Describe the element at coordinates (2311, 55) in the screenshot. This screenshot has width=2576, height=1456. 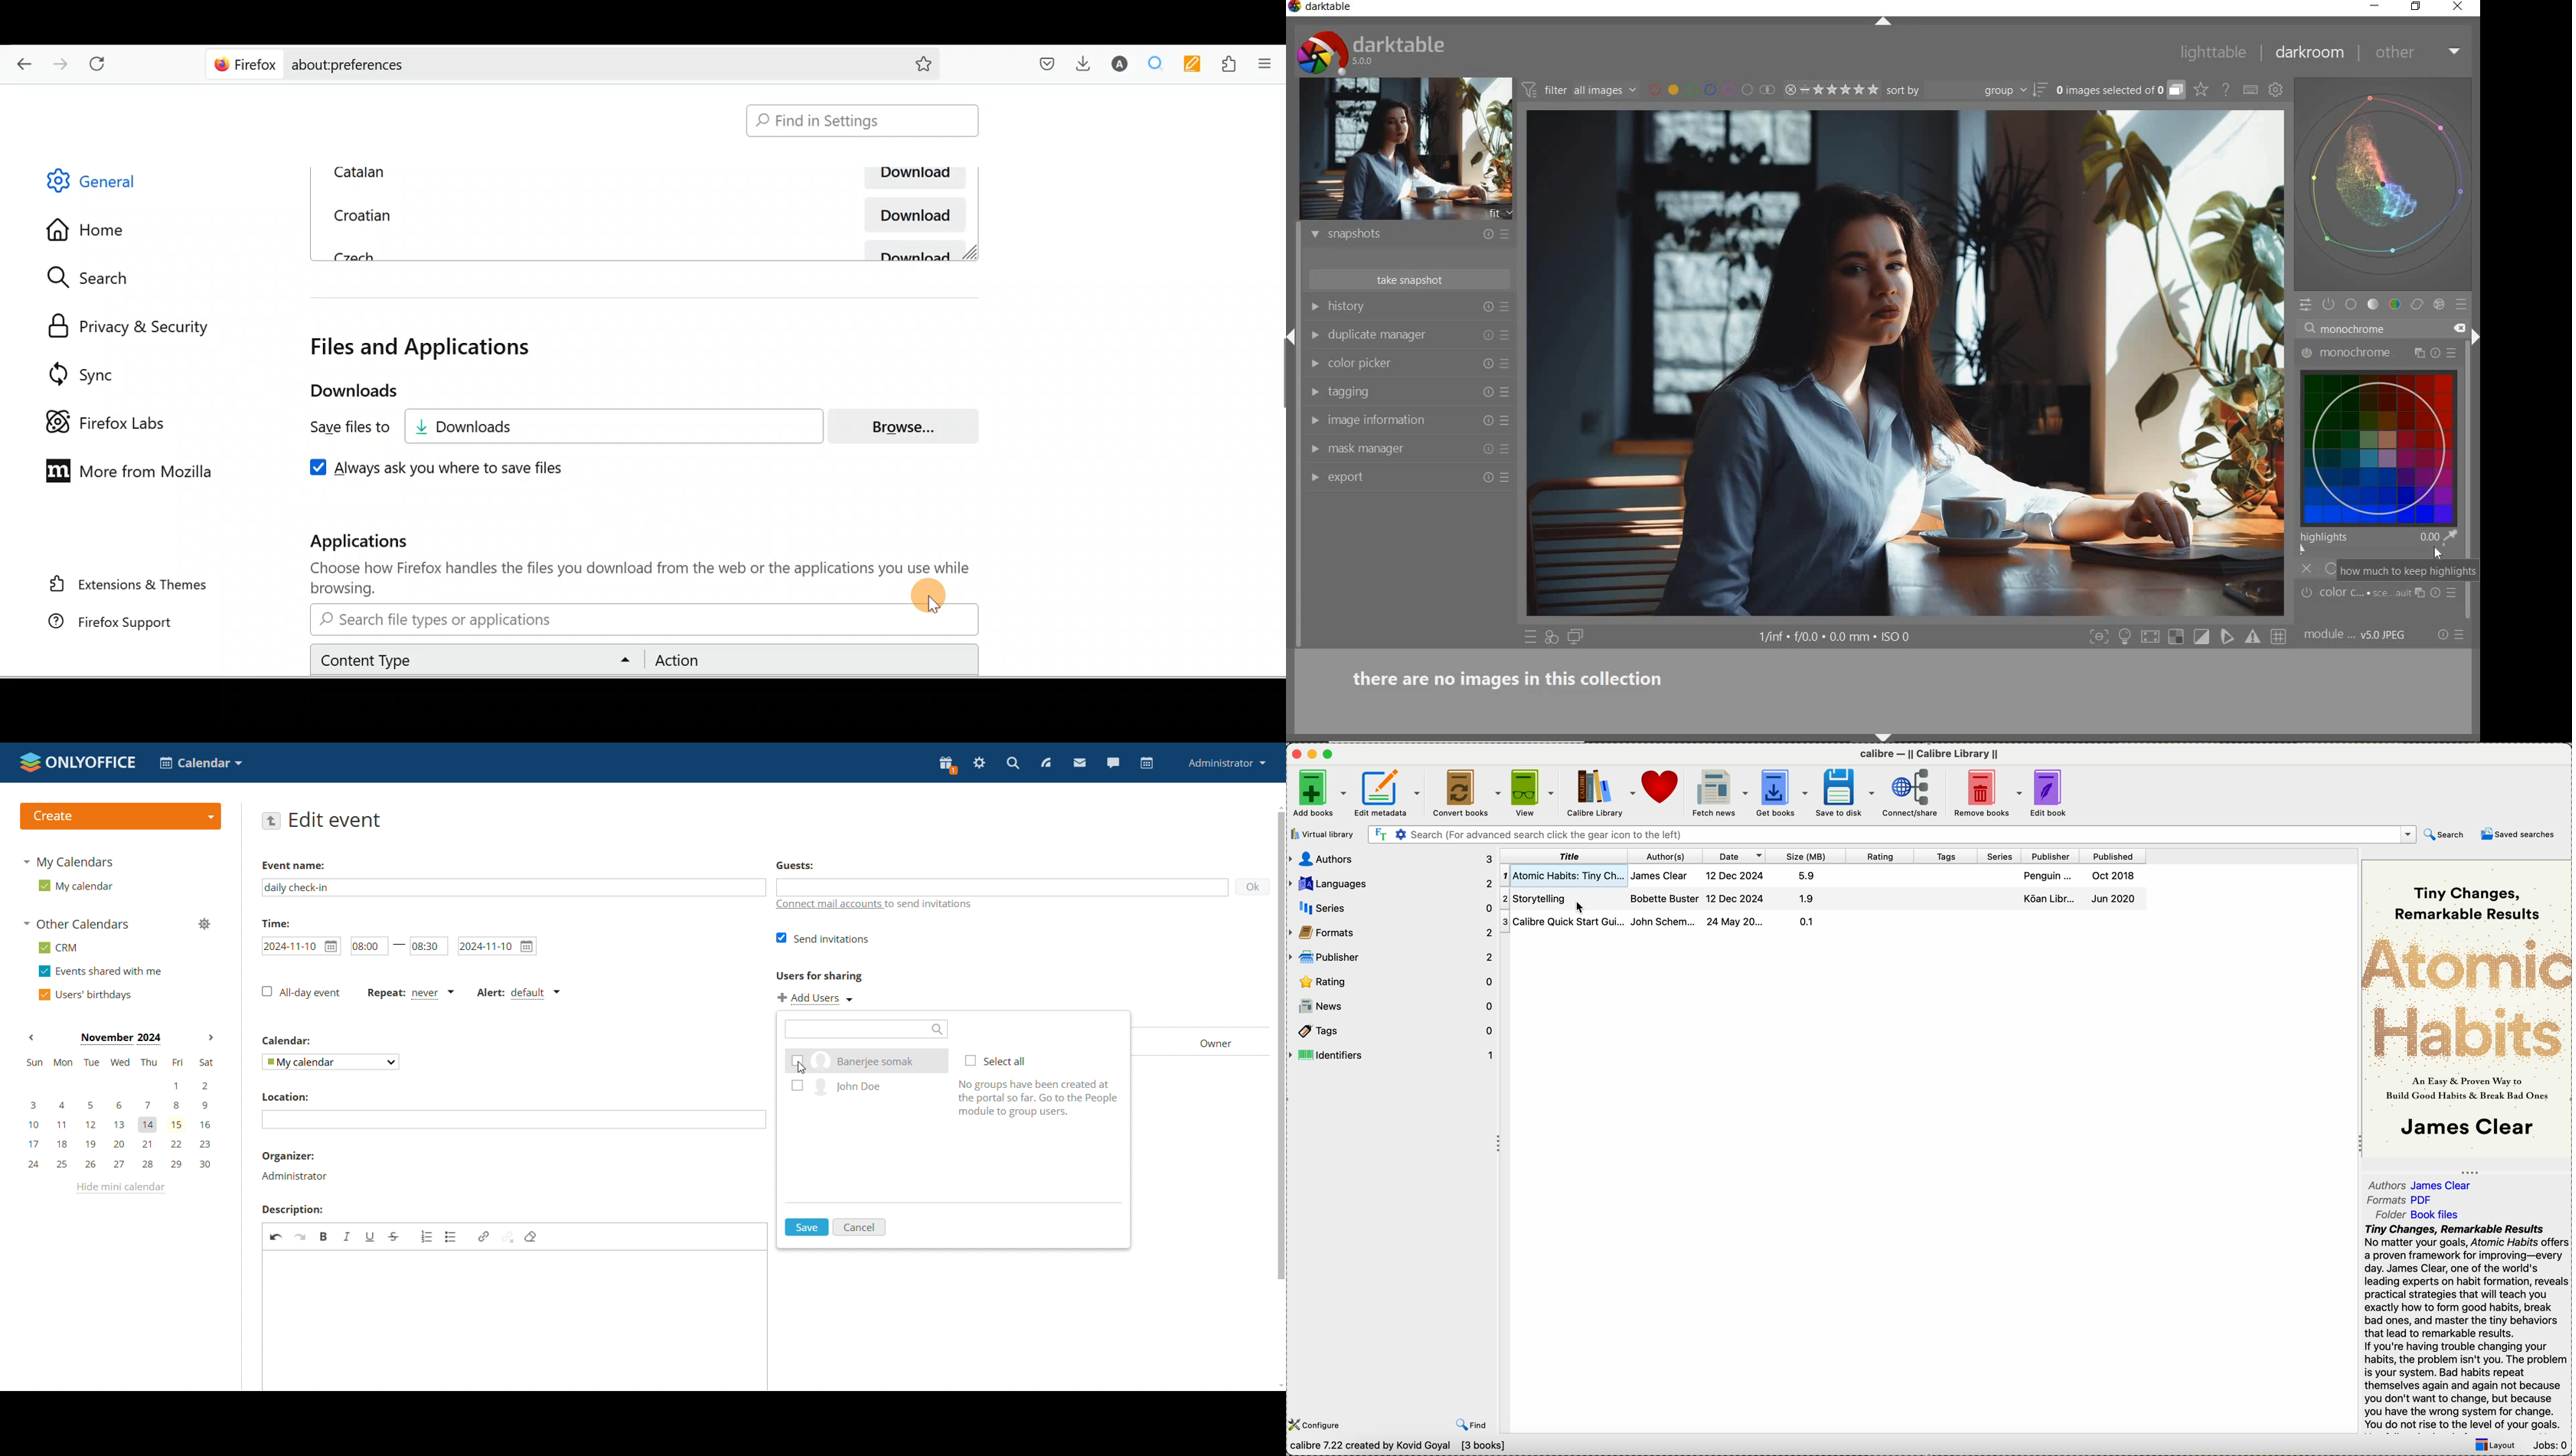
I see `darkroom` at that location.